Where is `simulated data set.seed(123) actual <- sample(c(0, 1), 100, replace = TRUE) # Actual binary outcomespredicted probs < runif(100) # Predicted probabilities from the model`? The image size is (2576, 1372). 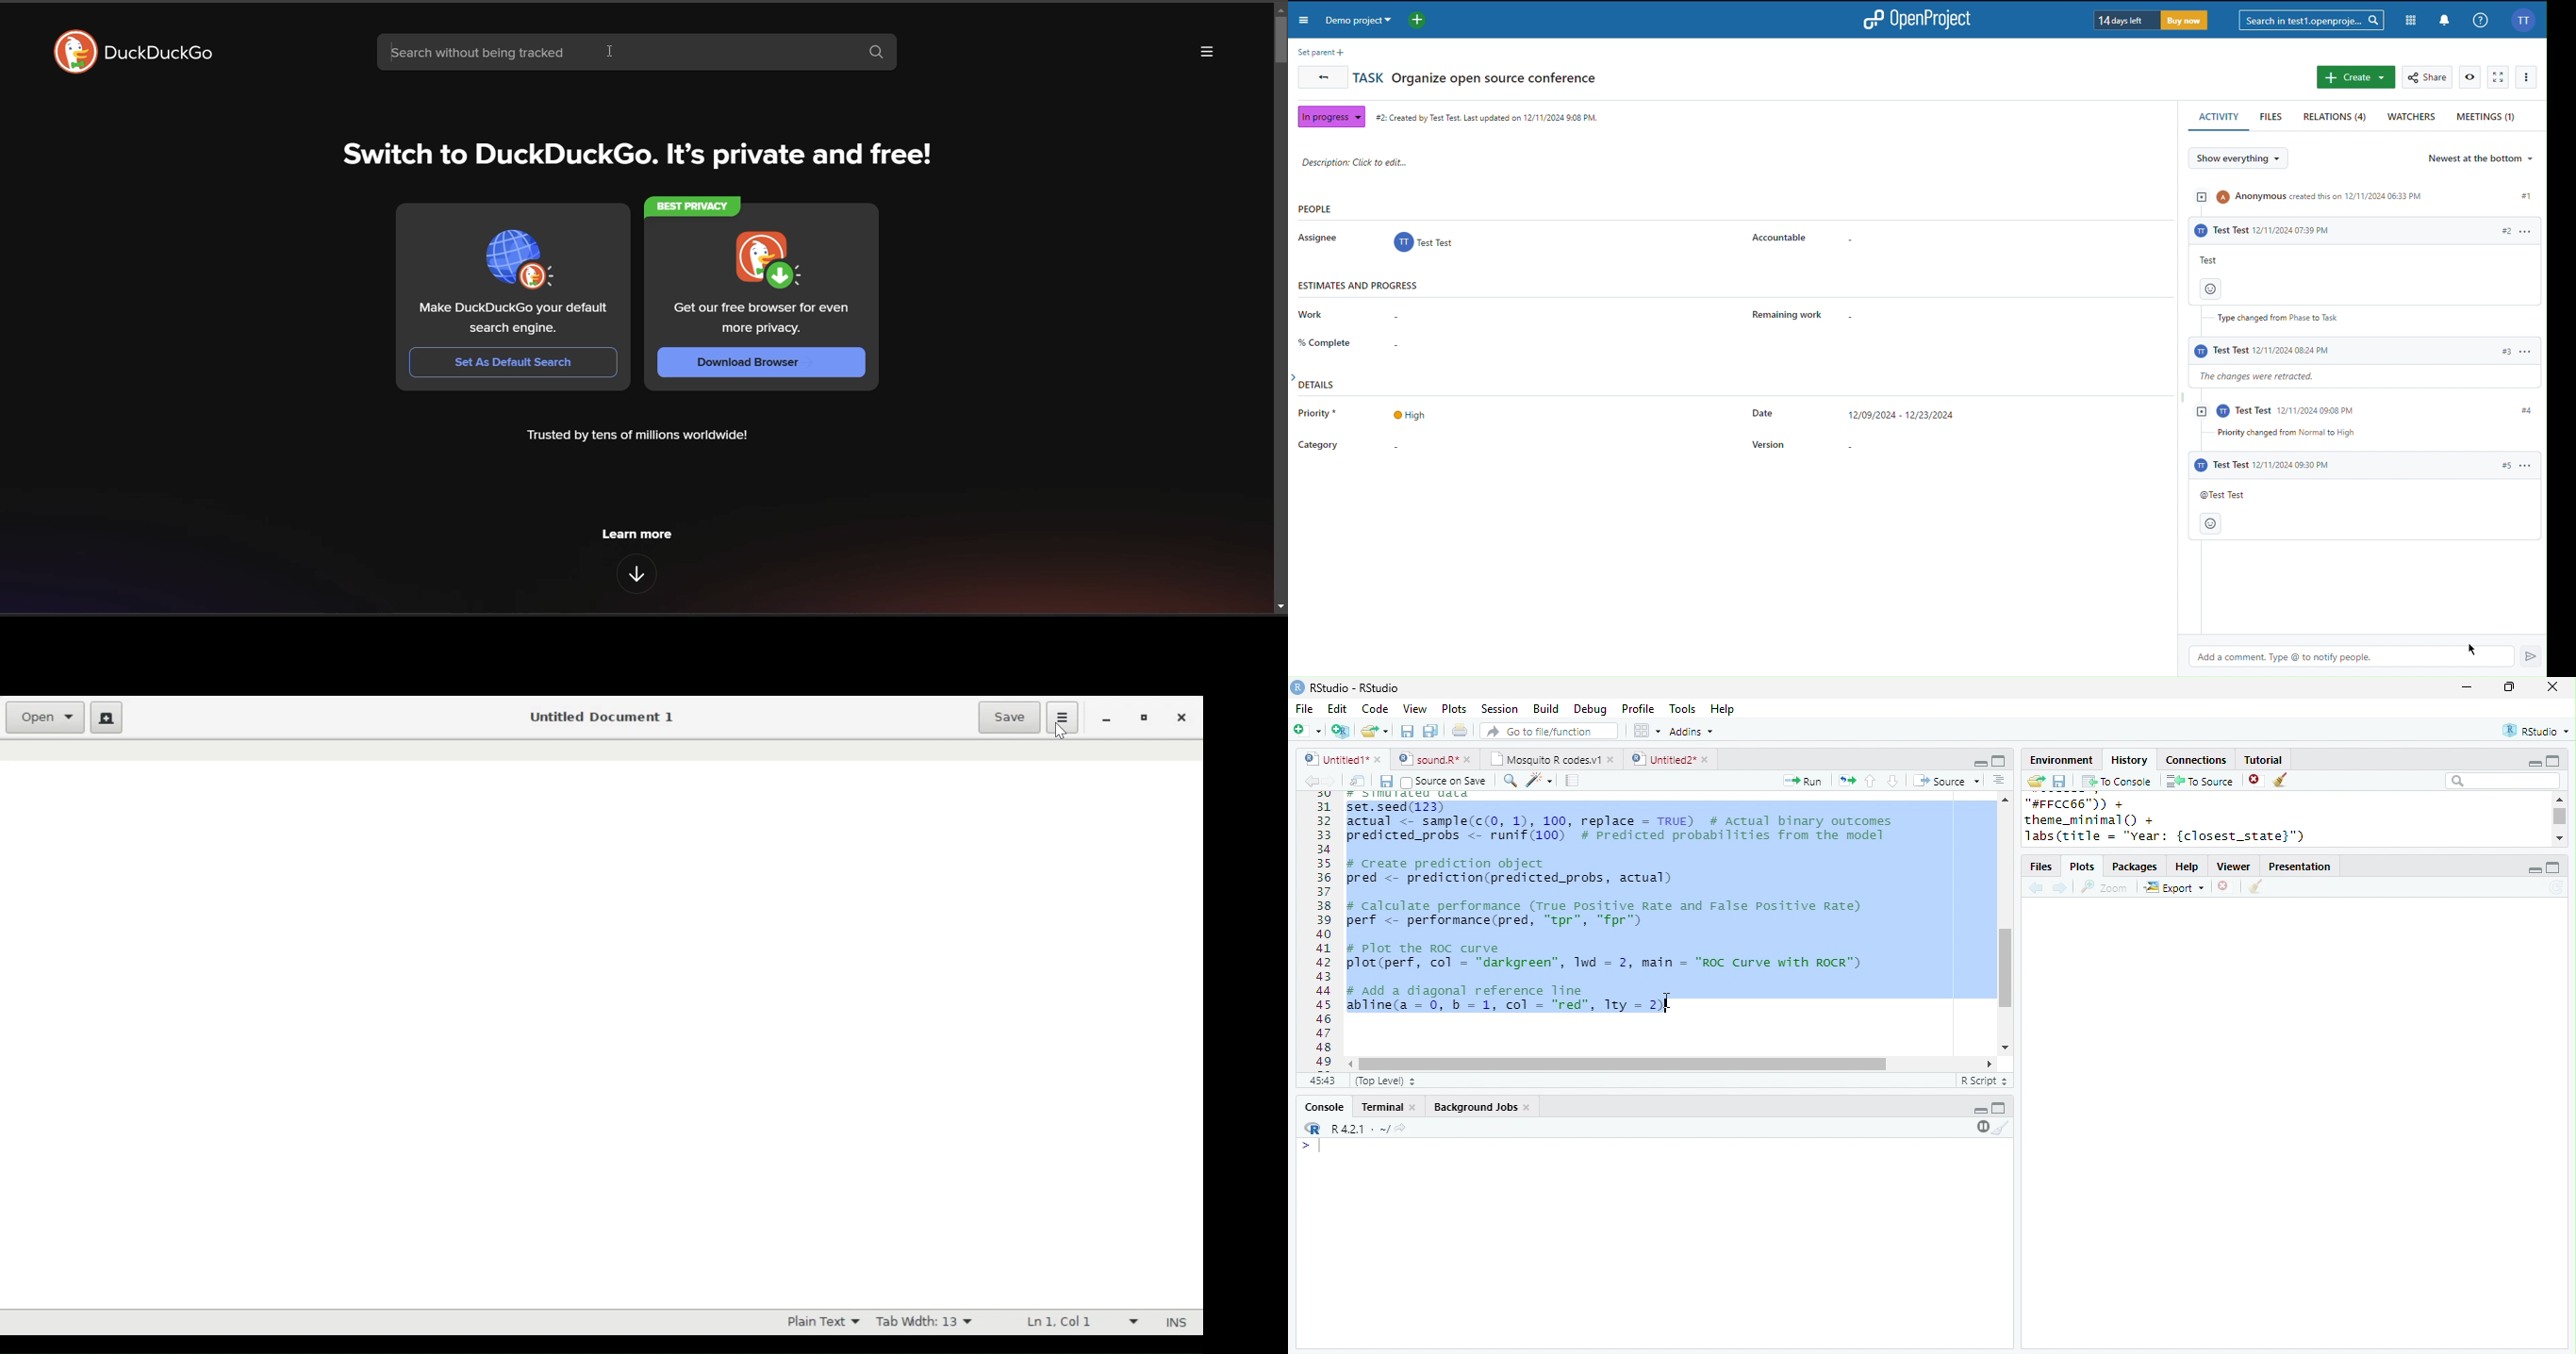 simulated data set.seed(123) actual <- sample(c(0, 1), 100, replace = TRUE) # Actual binary outcomespredicted probs < runif(100) # Predicted probabilities from the model is located at coordinates (1623, 817).